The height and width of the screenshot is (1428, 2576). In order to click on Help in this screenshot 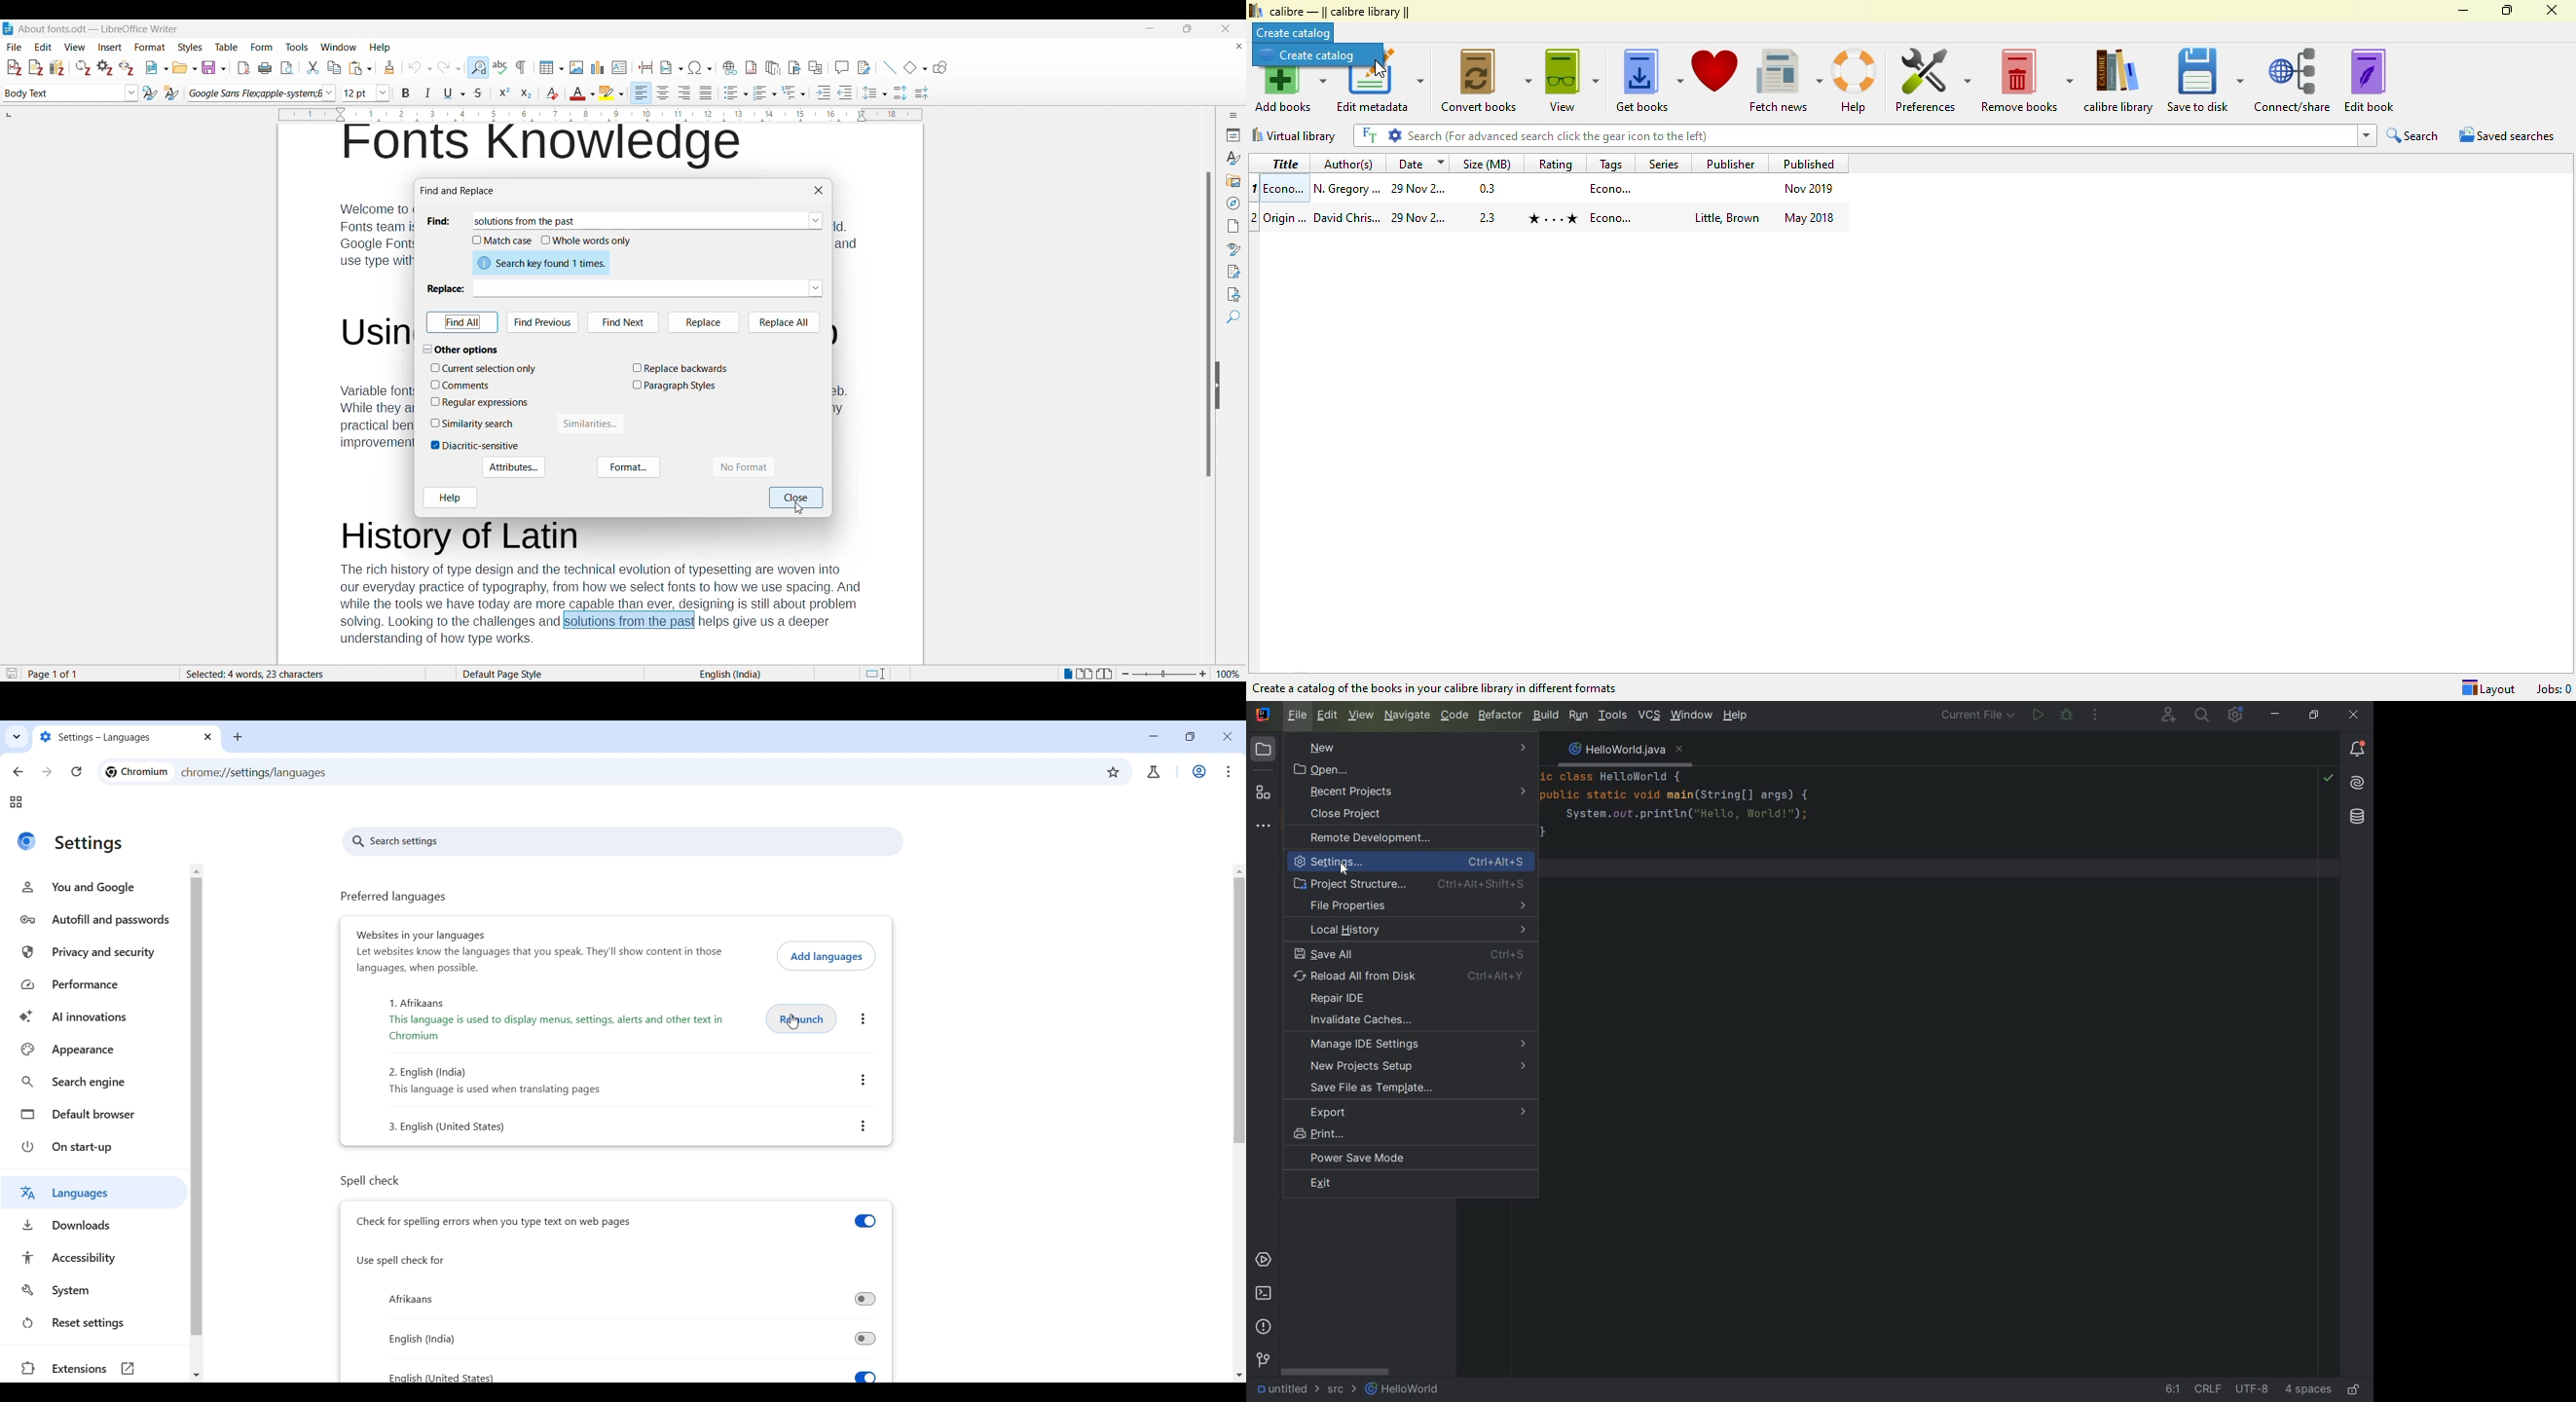, I will do `click(450, 498)`.